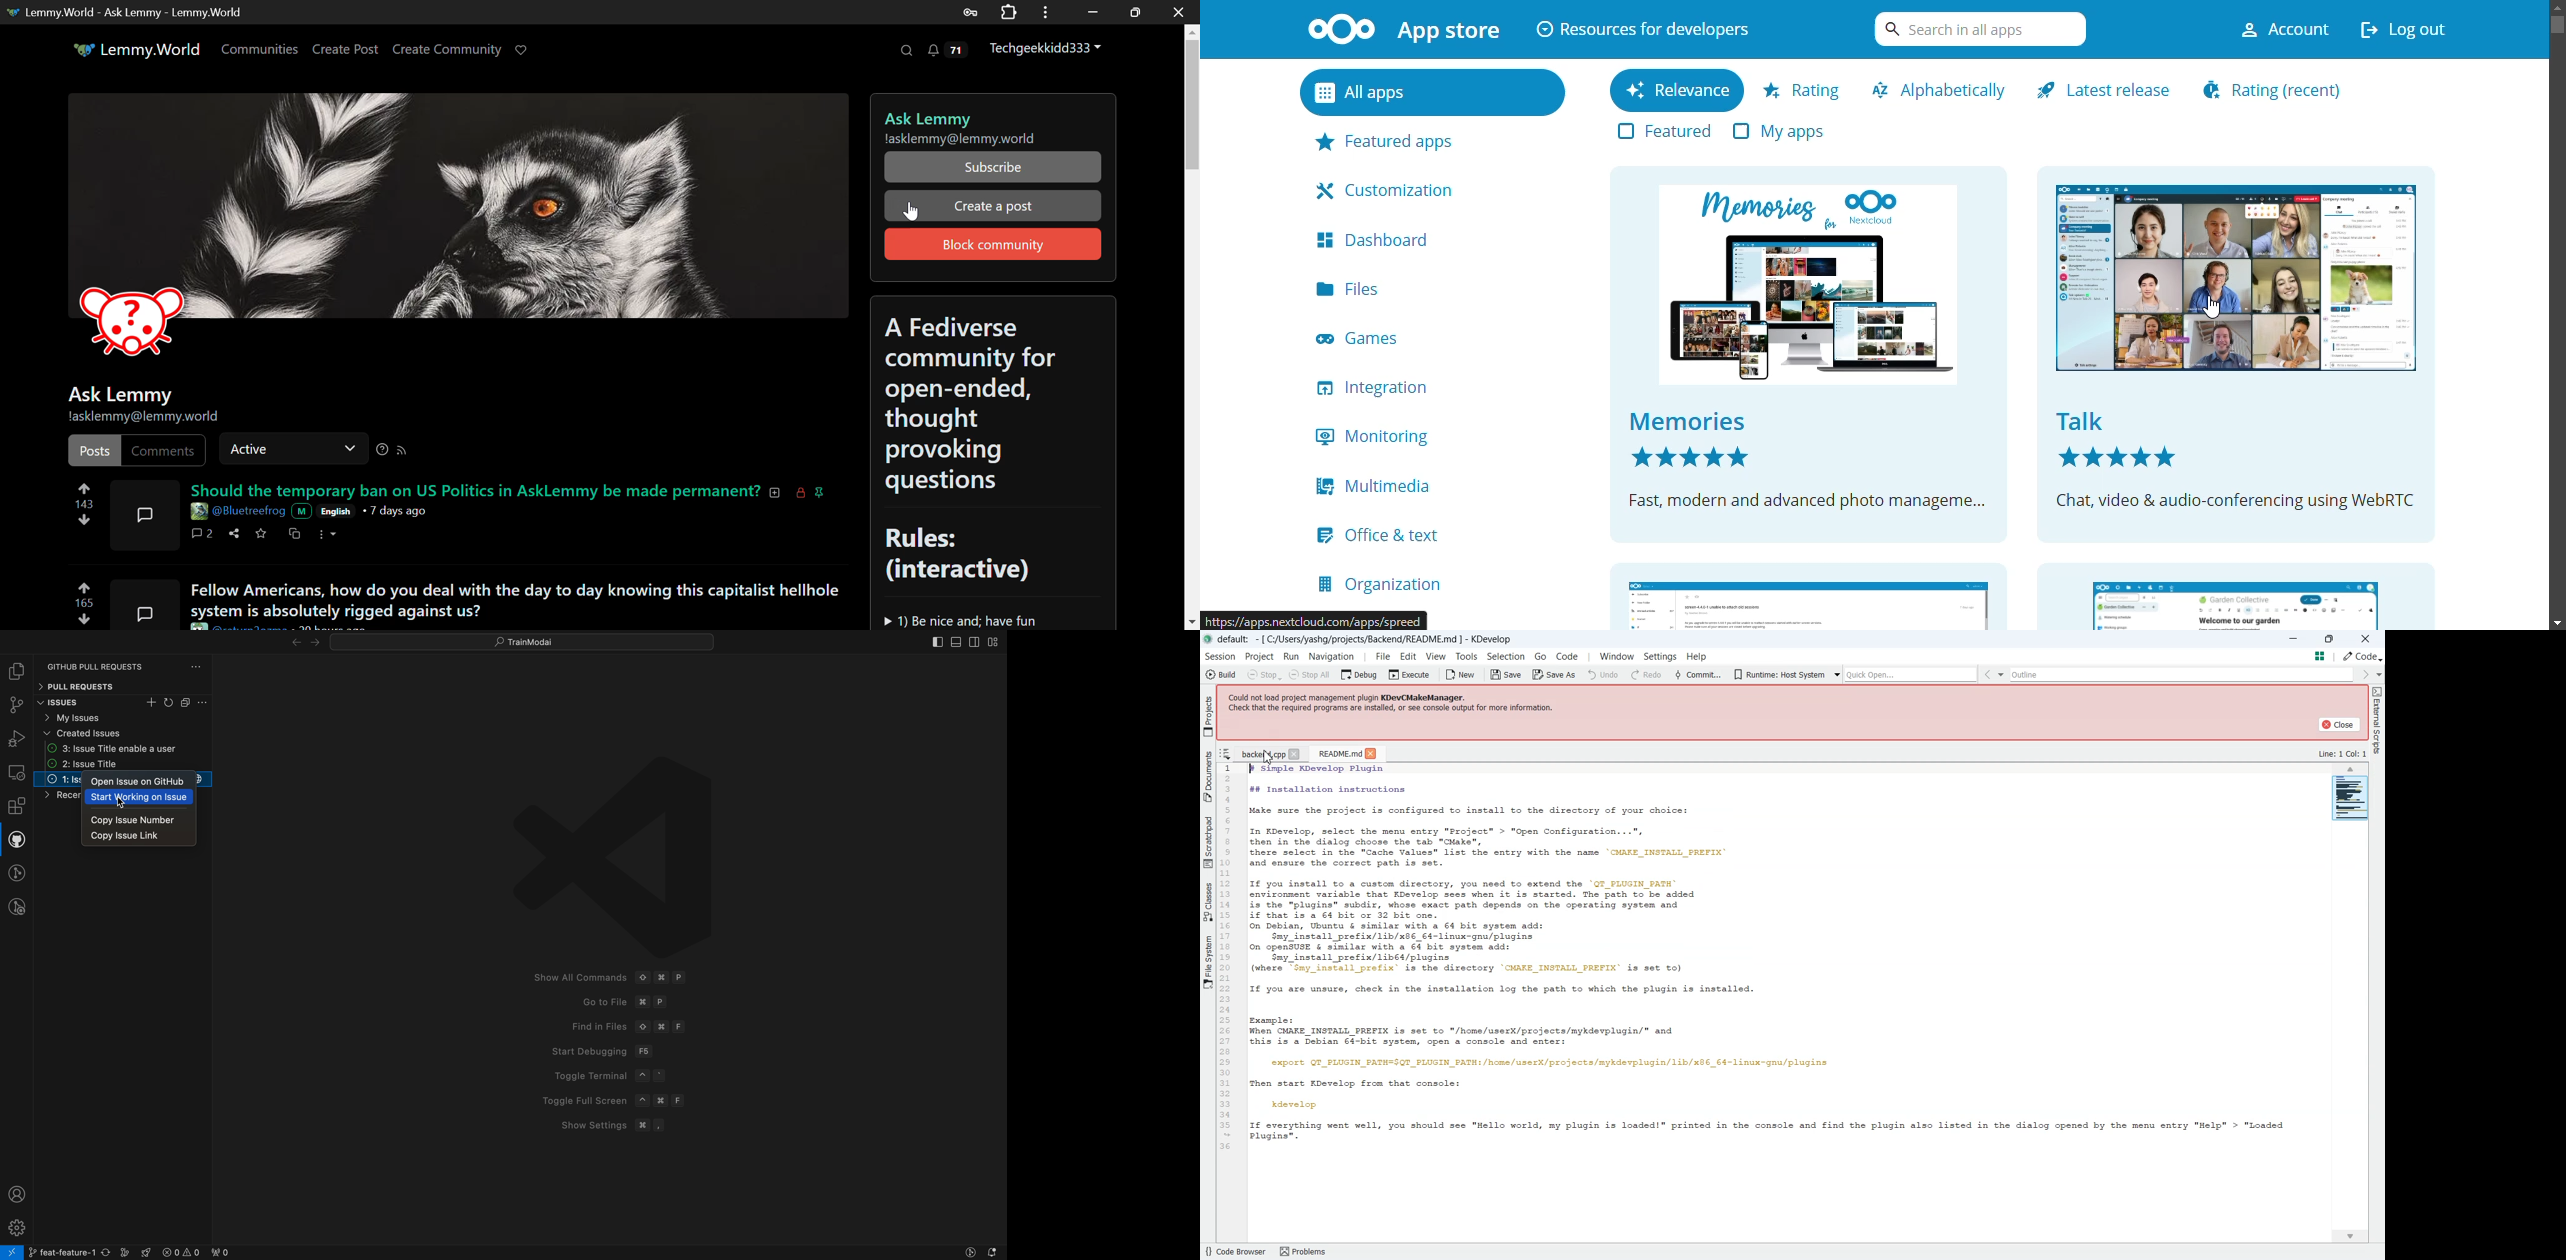 The image size is (2576, 1260). Describe the element at coordinates (385, 450) in the screenshot. I see `Sorting Help` at that location.